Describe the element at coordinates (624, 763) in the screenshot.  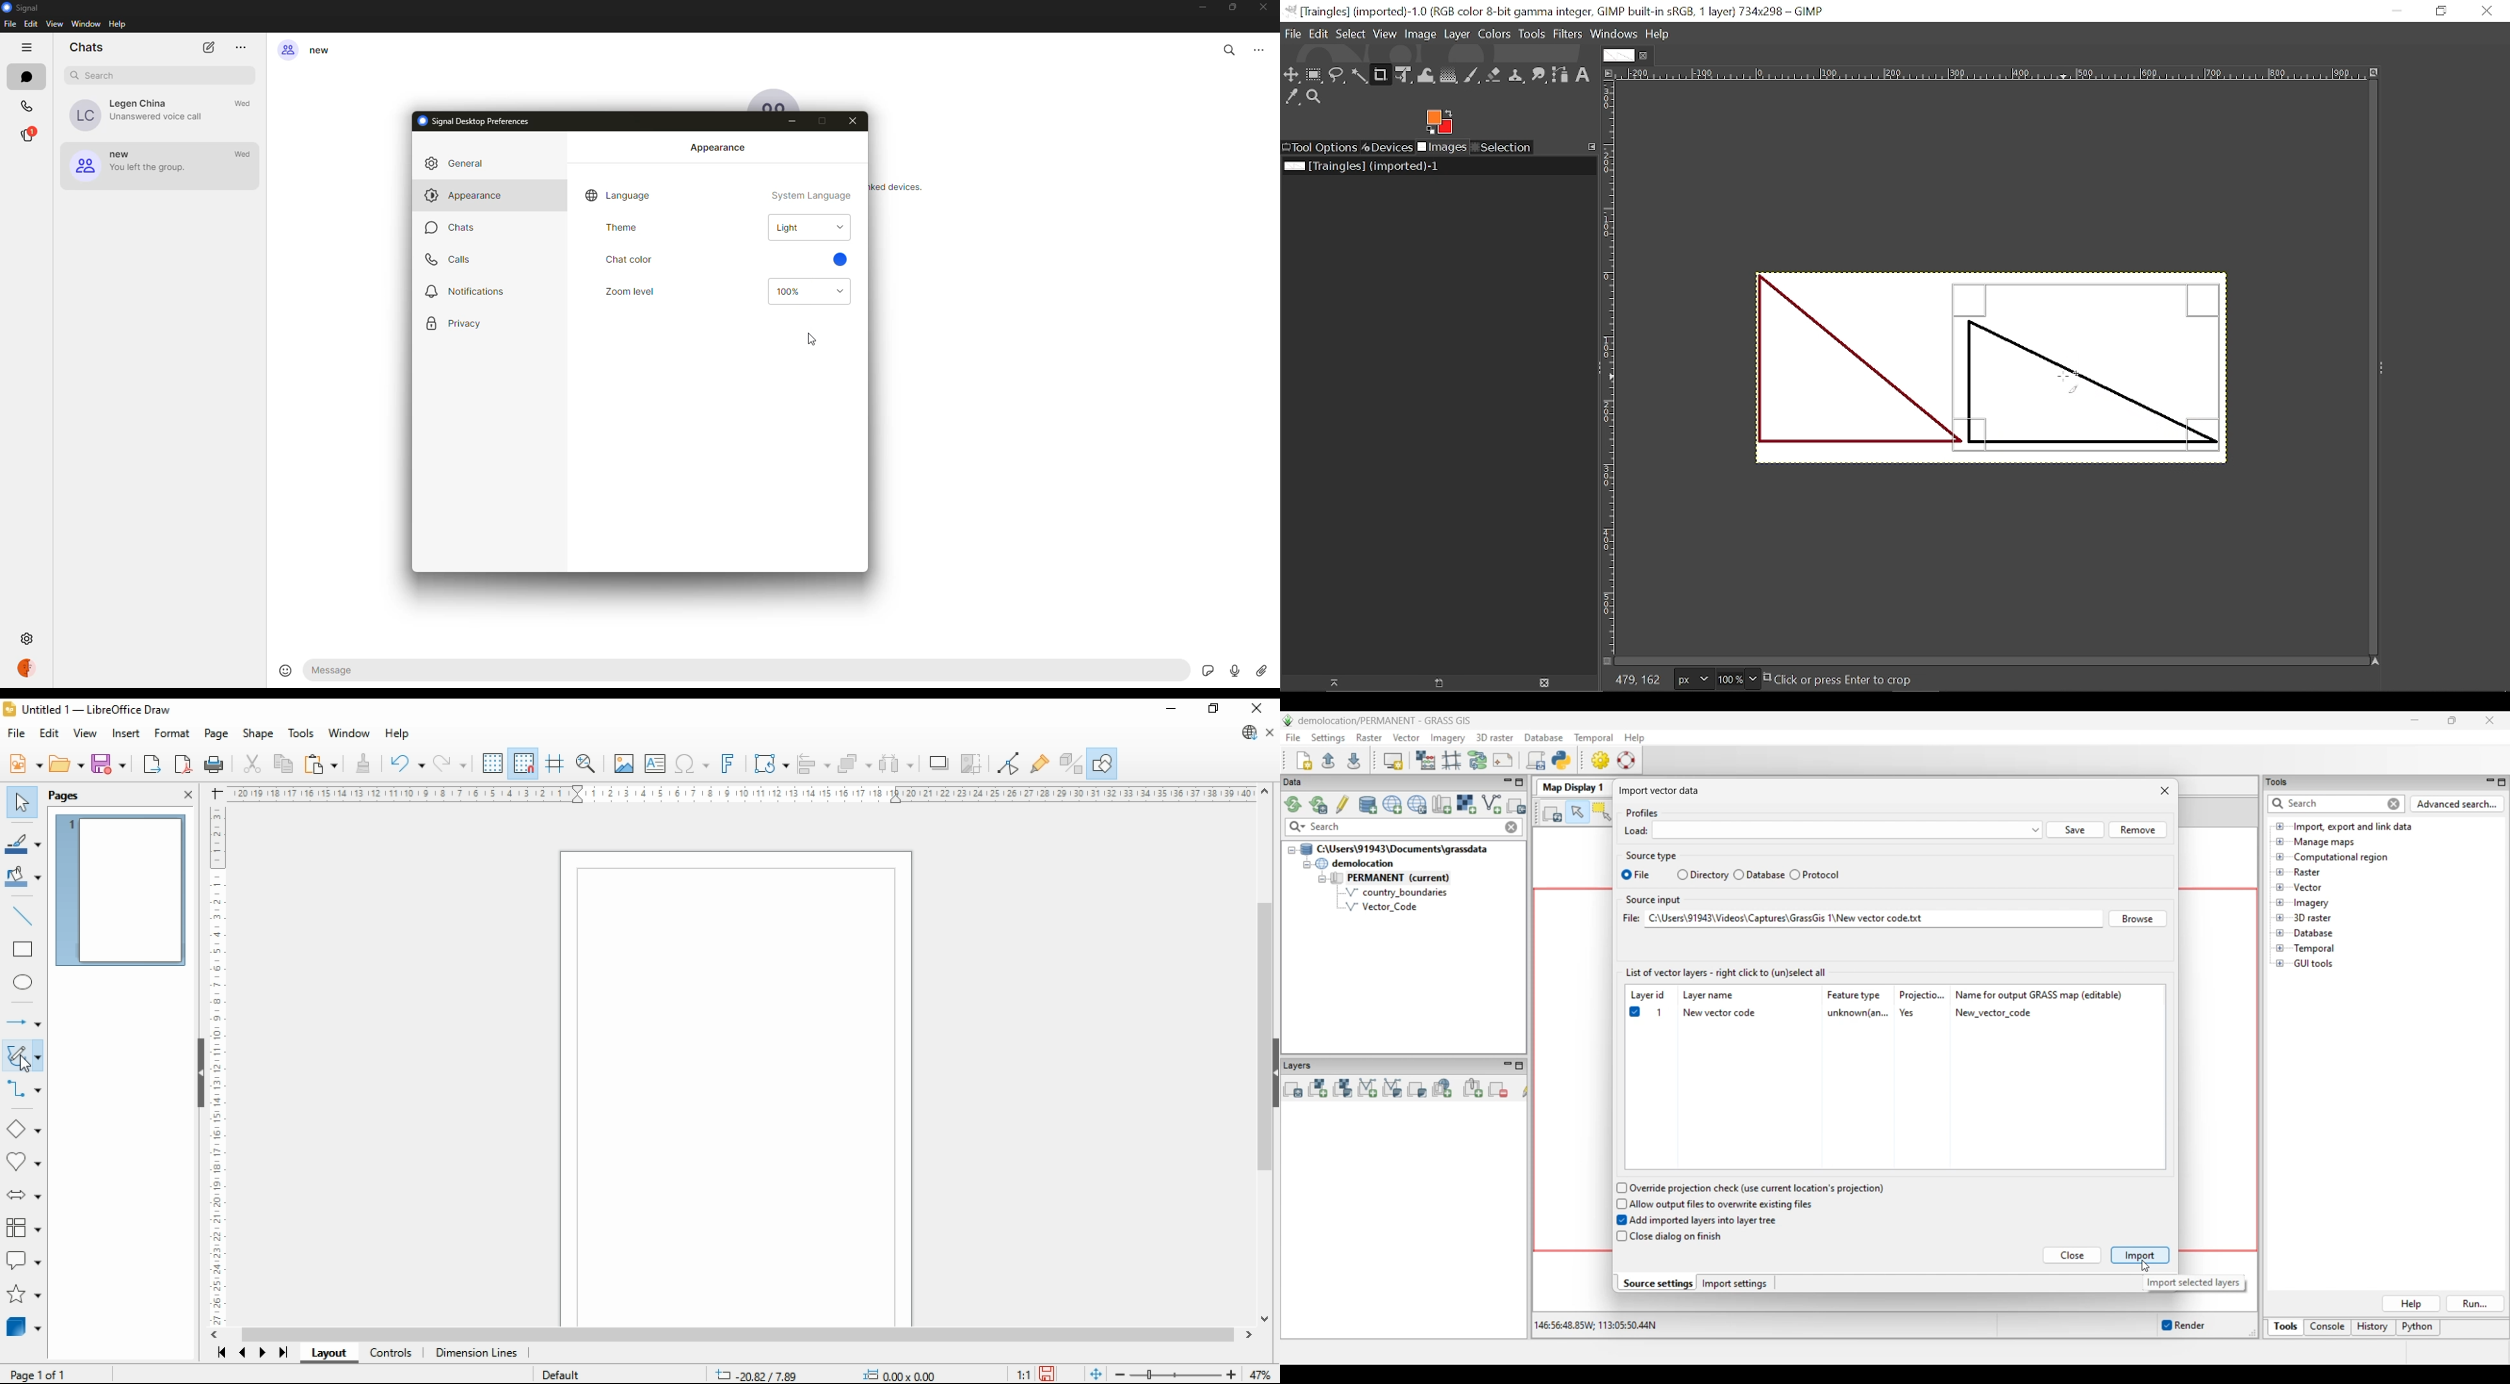
I see `insert image` at that location.